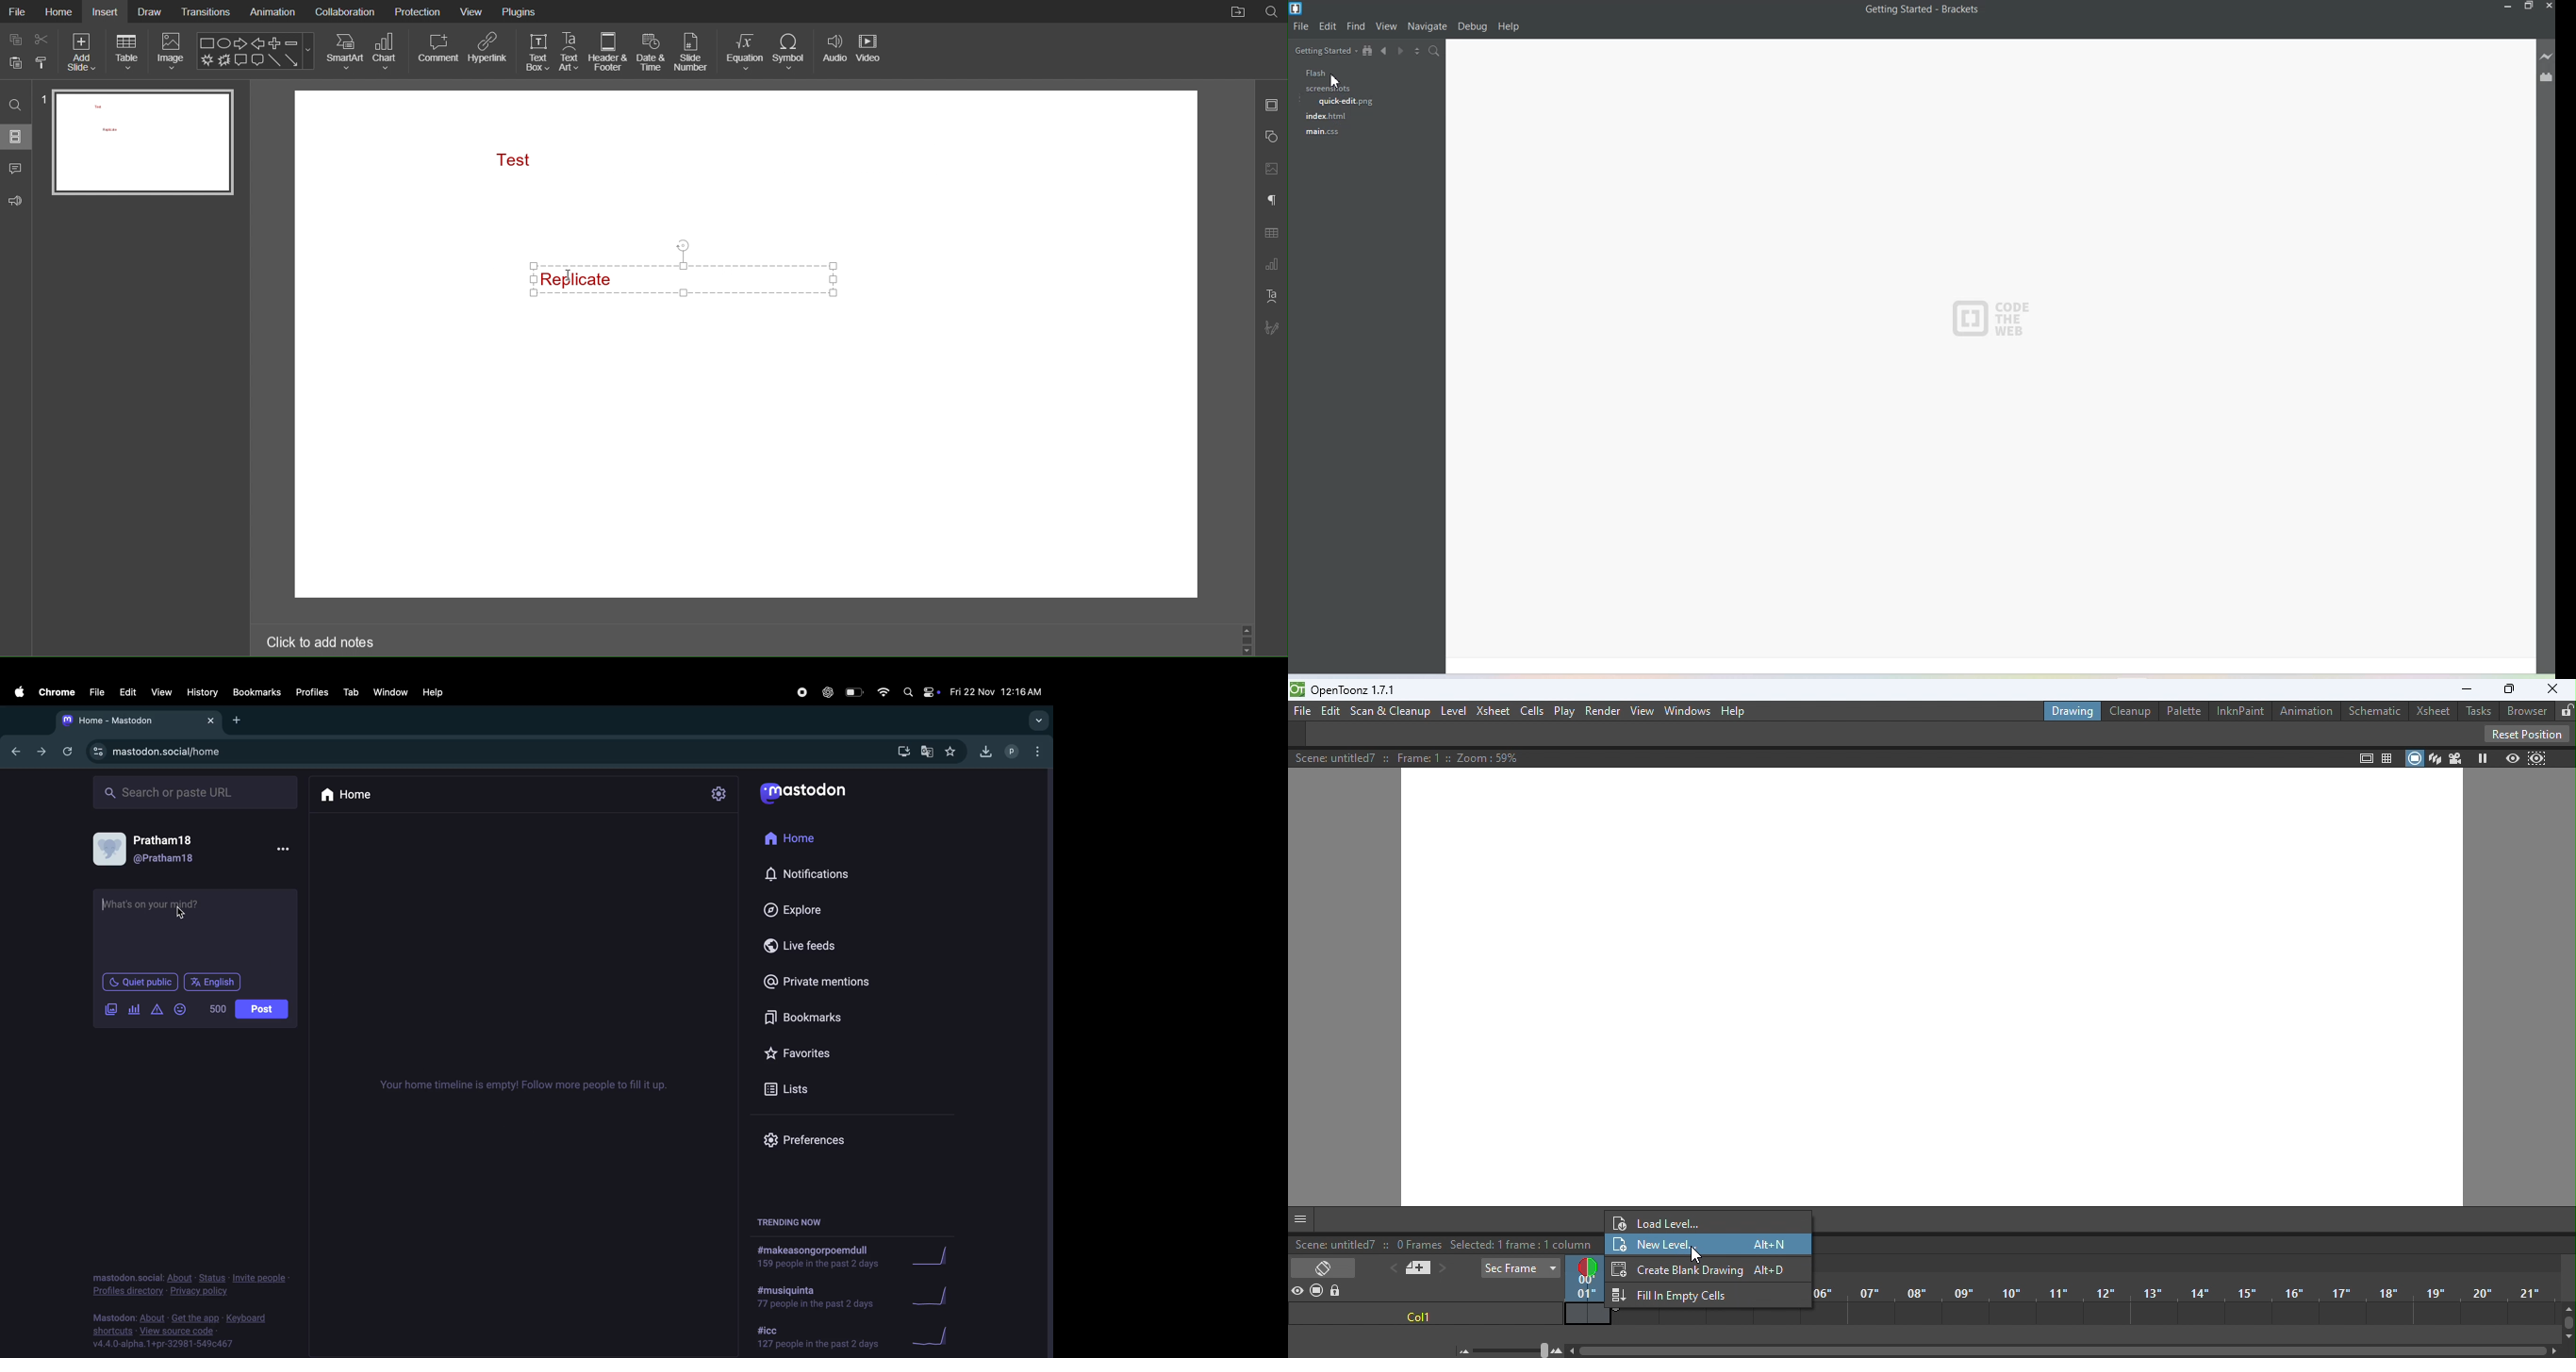  What do you see at coordinates (262, 1010) in the screenshot?
I see `posts` at bounding box center [262, 1010].